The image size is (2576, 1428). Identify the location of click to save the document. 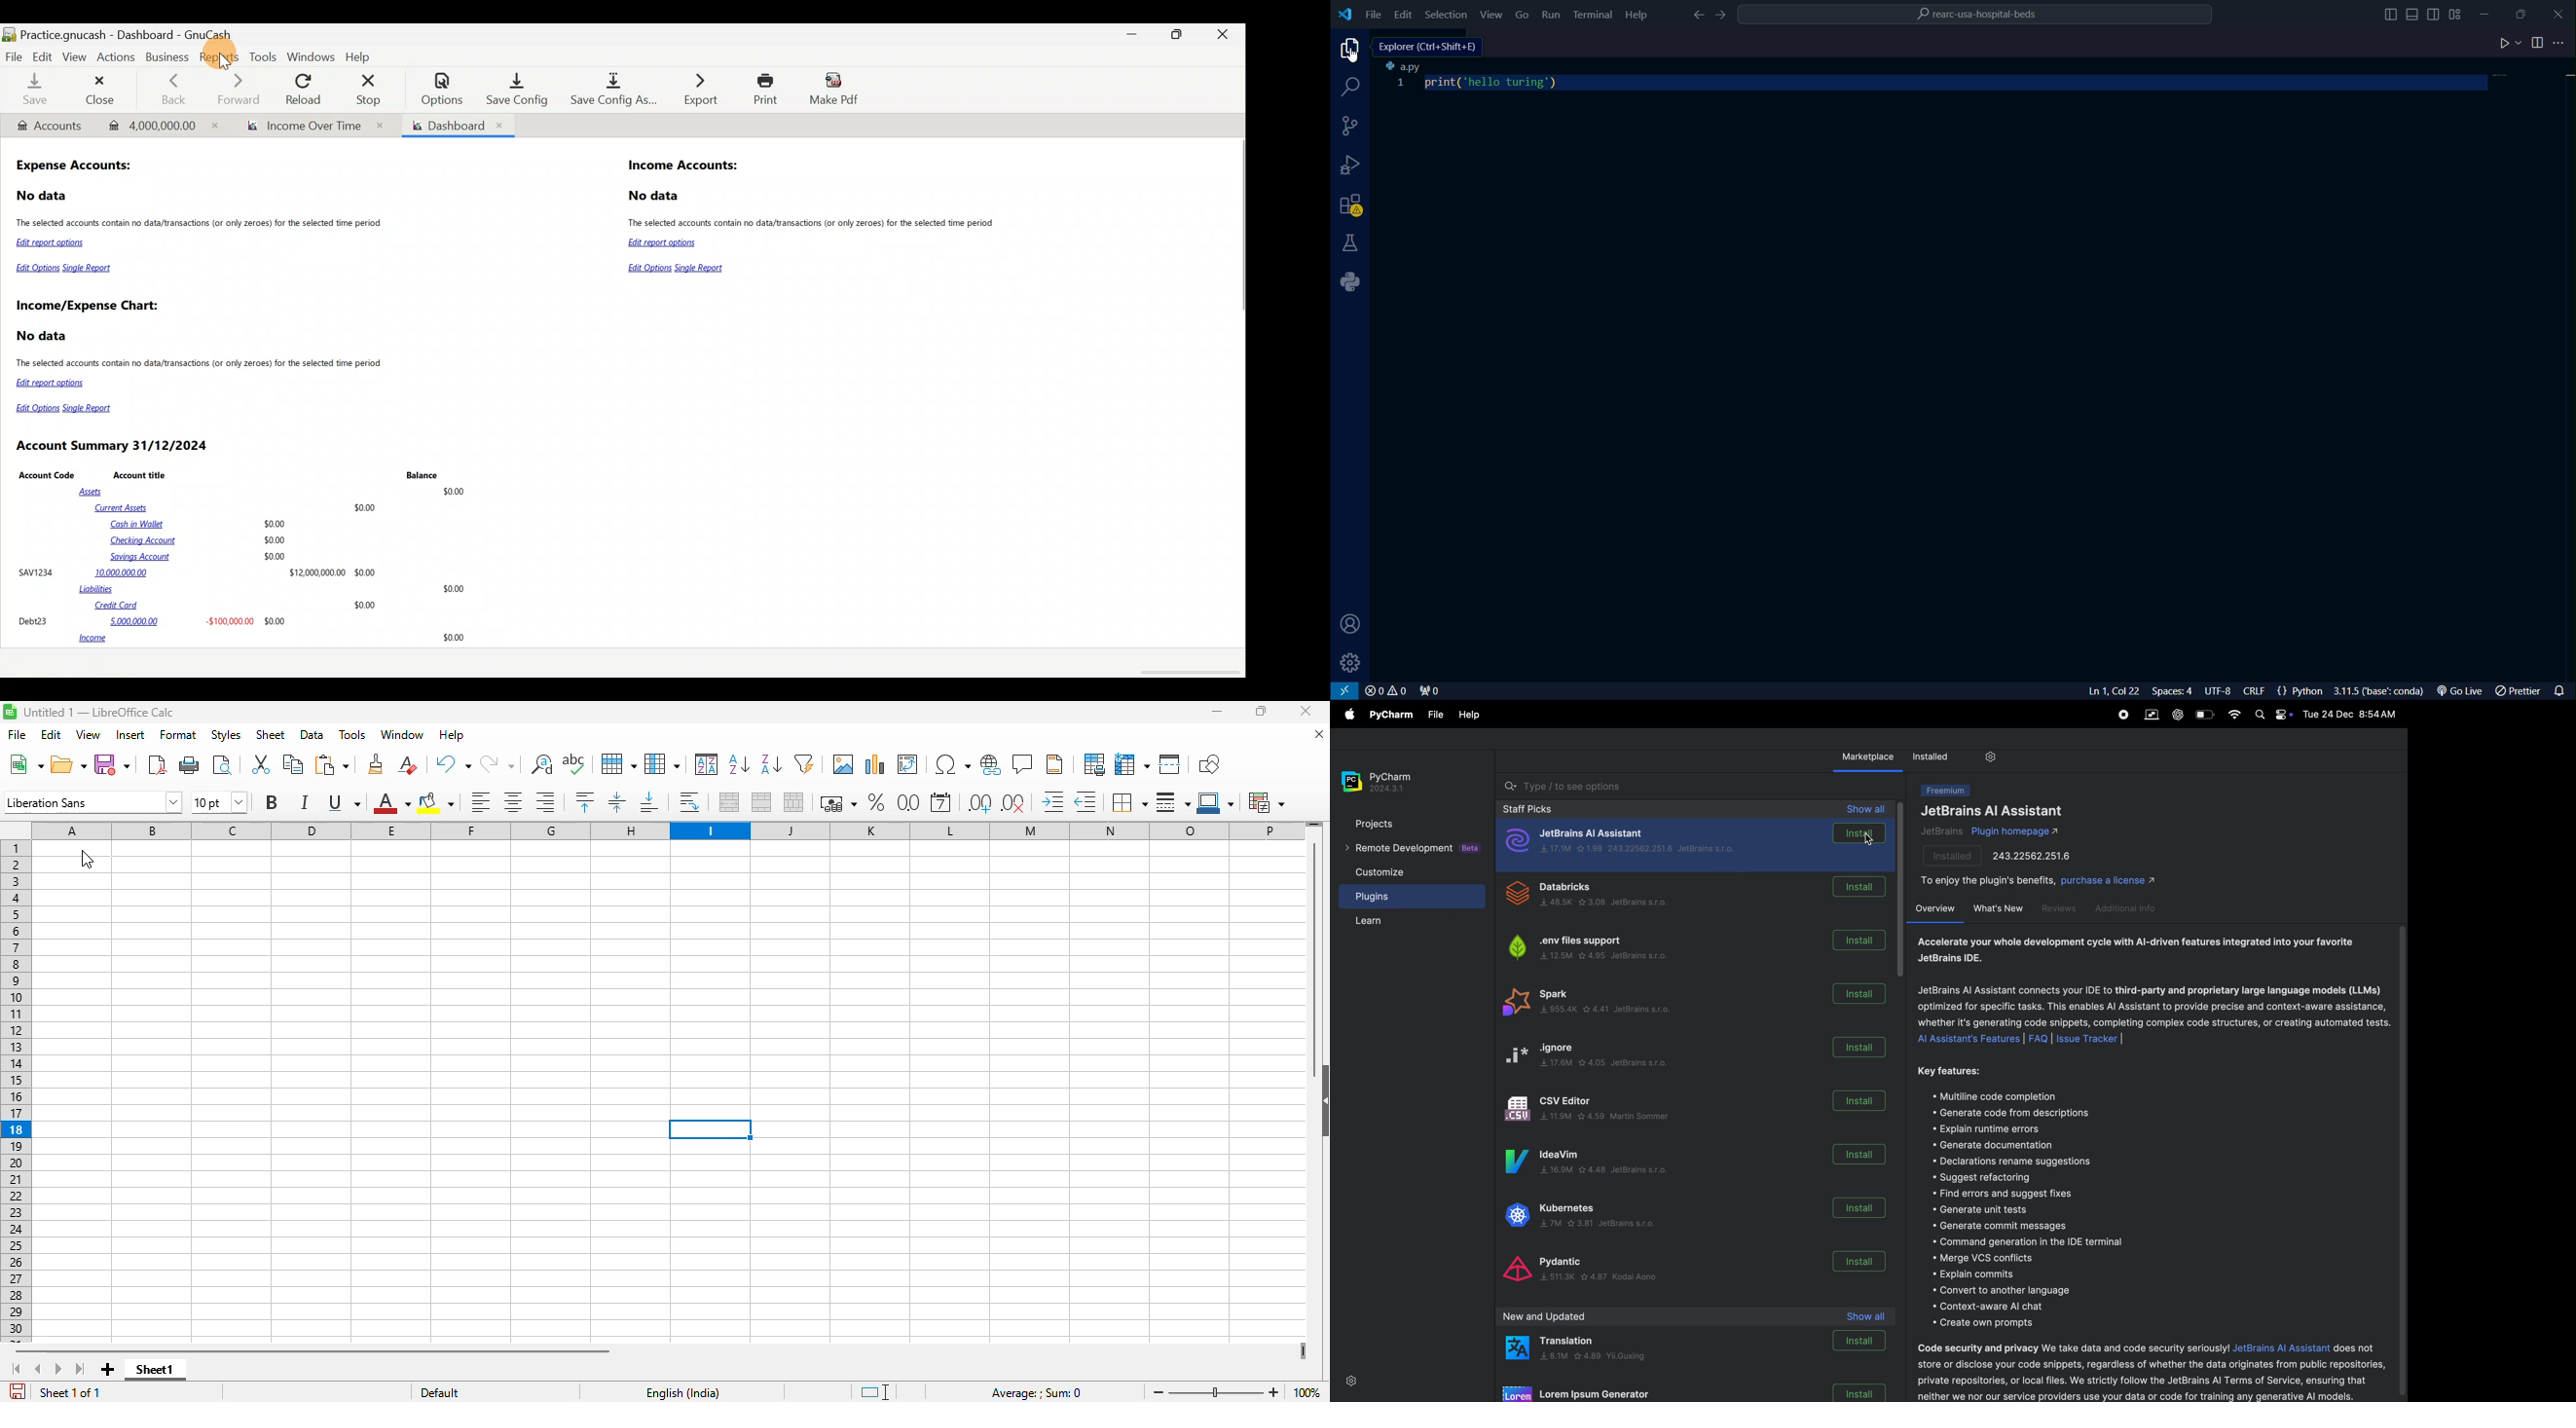
(18, 1390).